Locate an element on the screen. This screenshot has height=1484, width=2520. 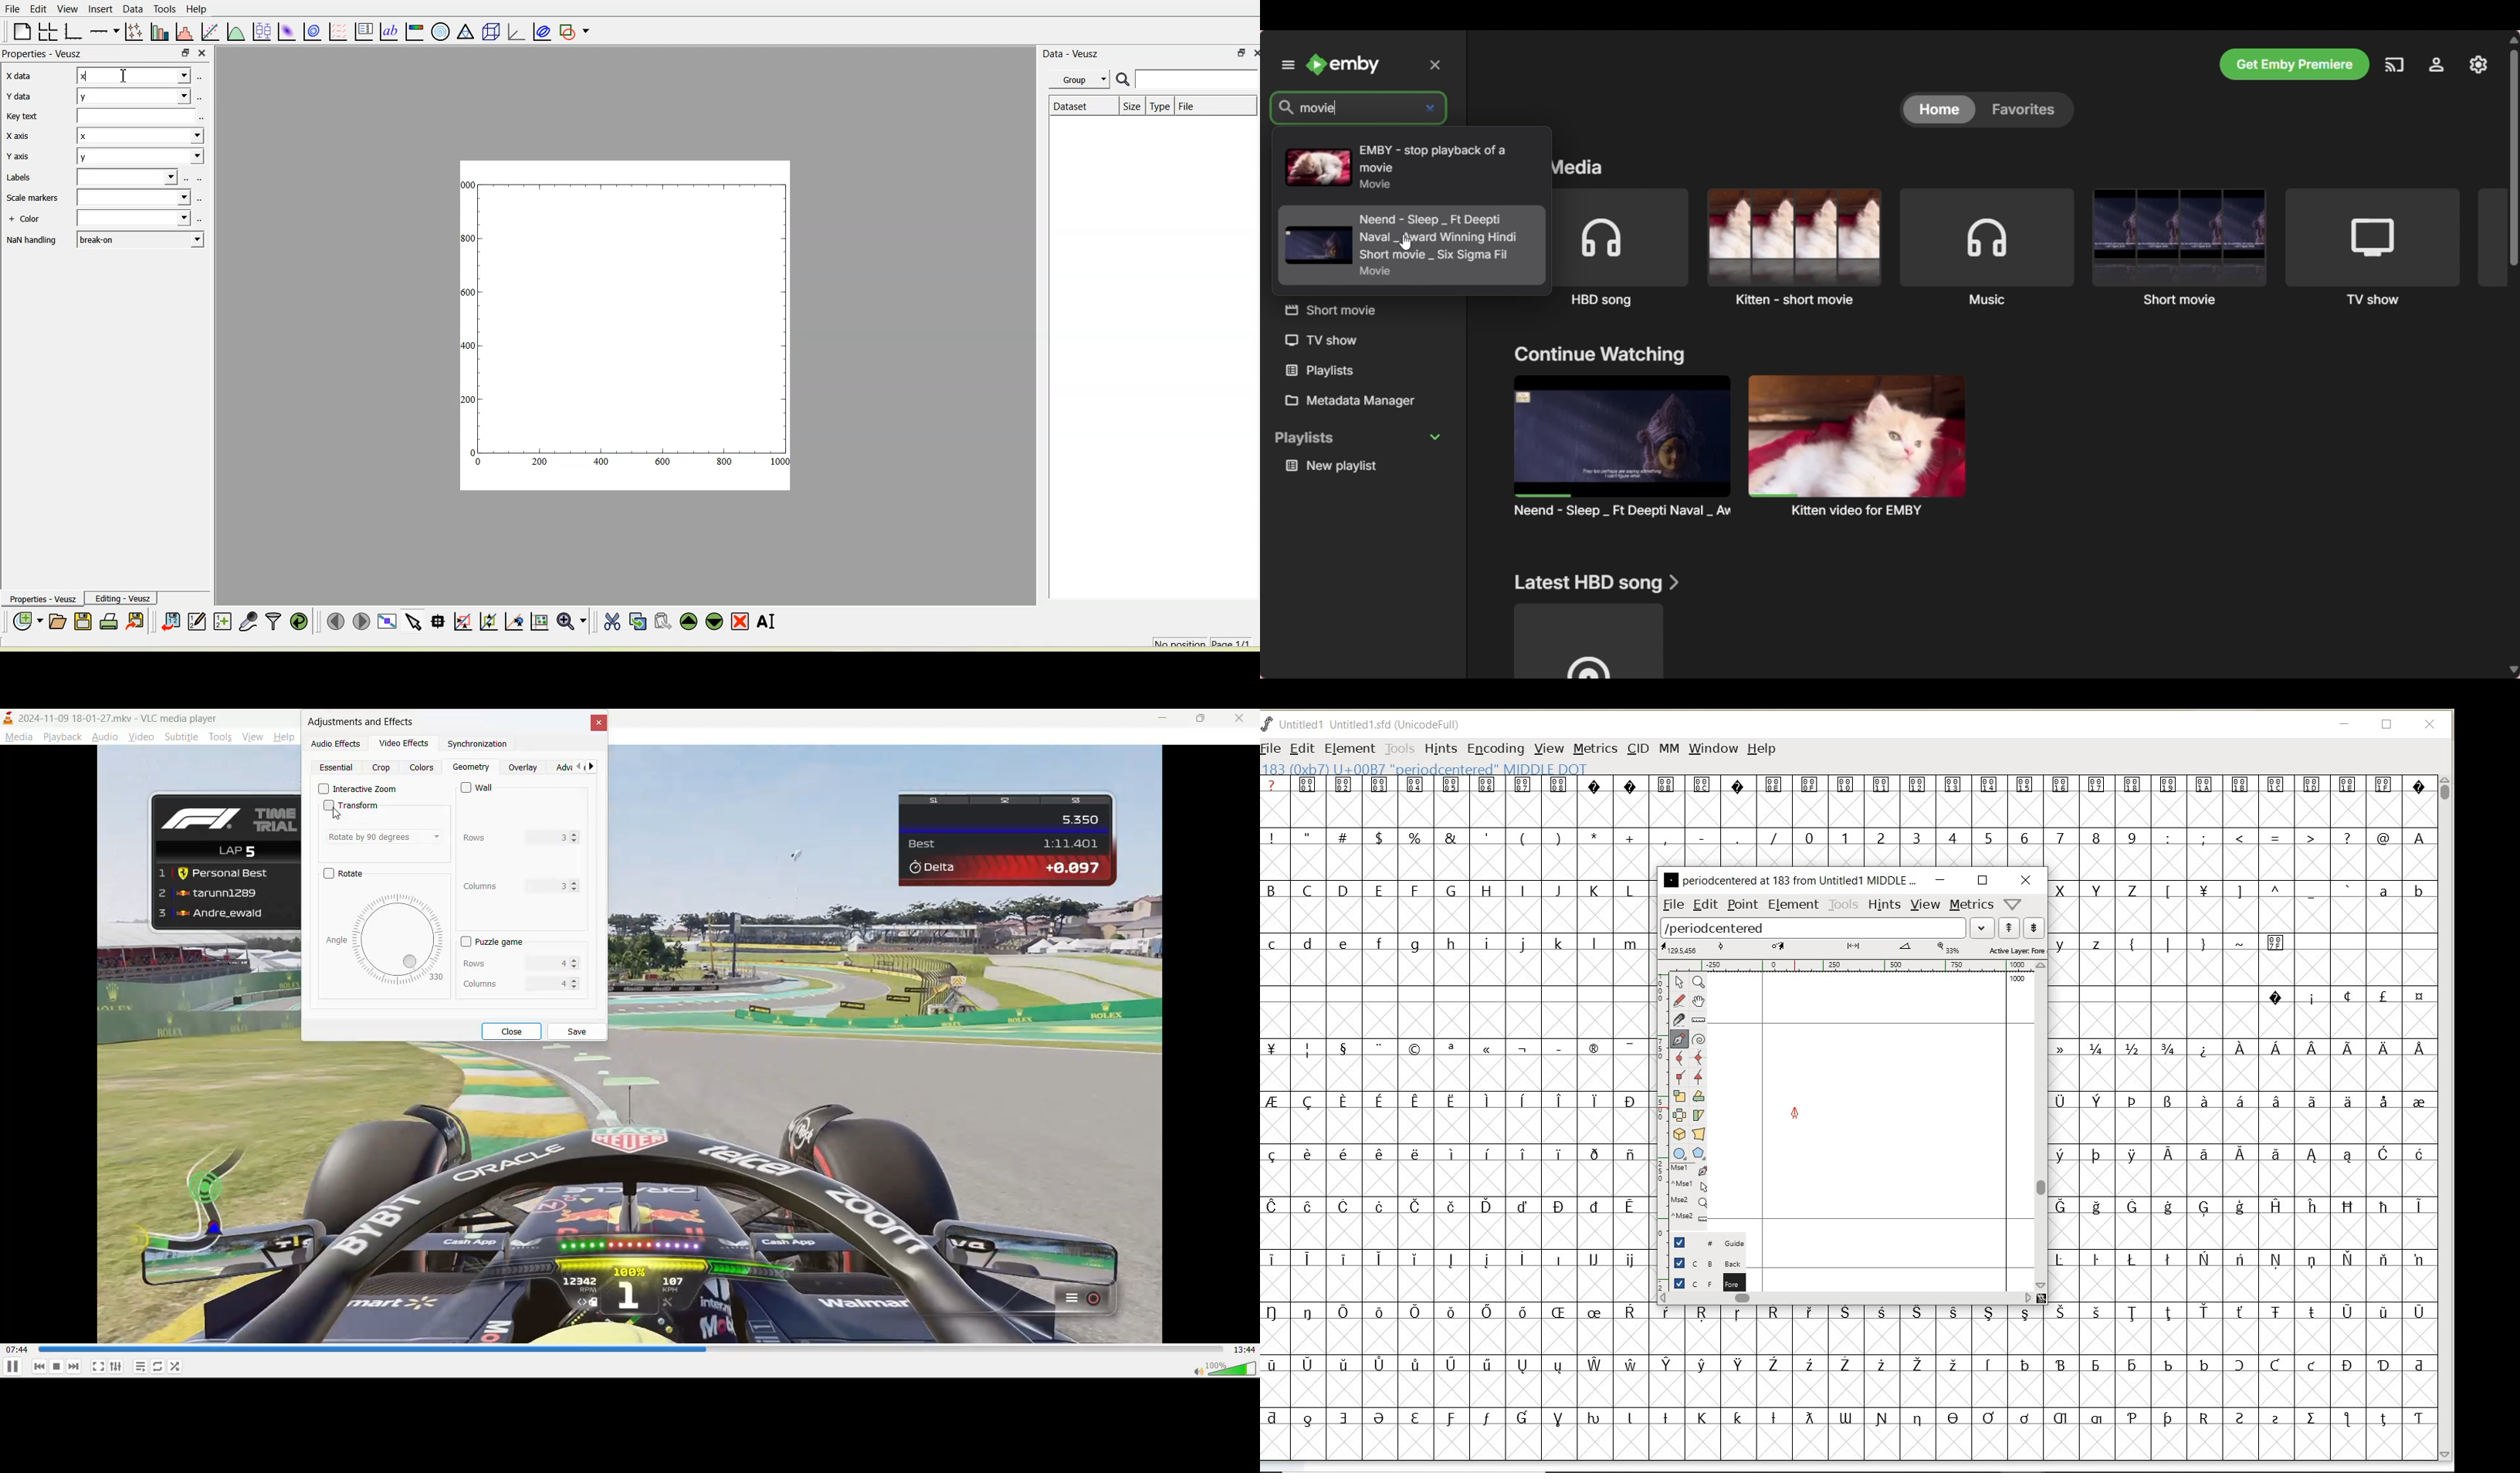
next is located at coordinates (74, 1366).